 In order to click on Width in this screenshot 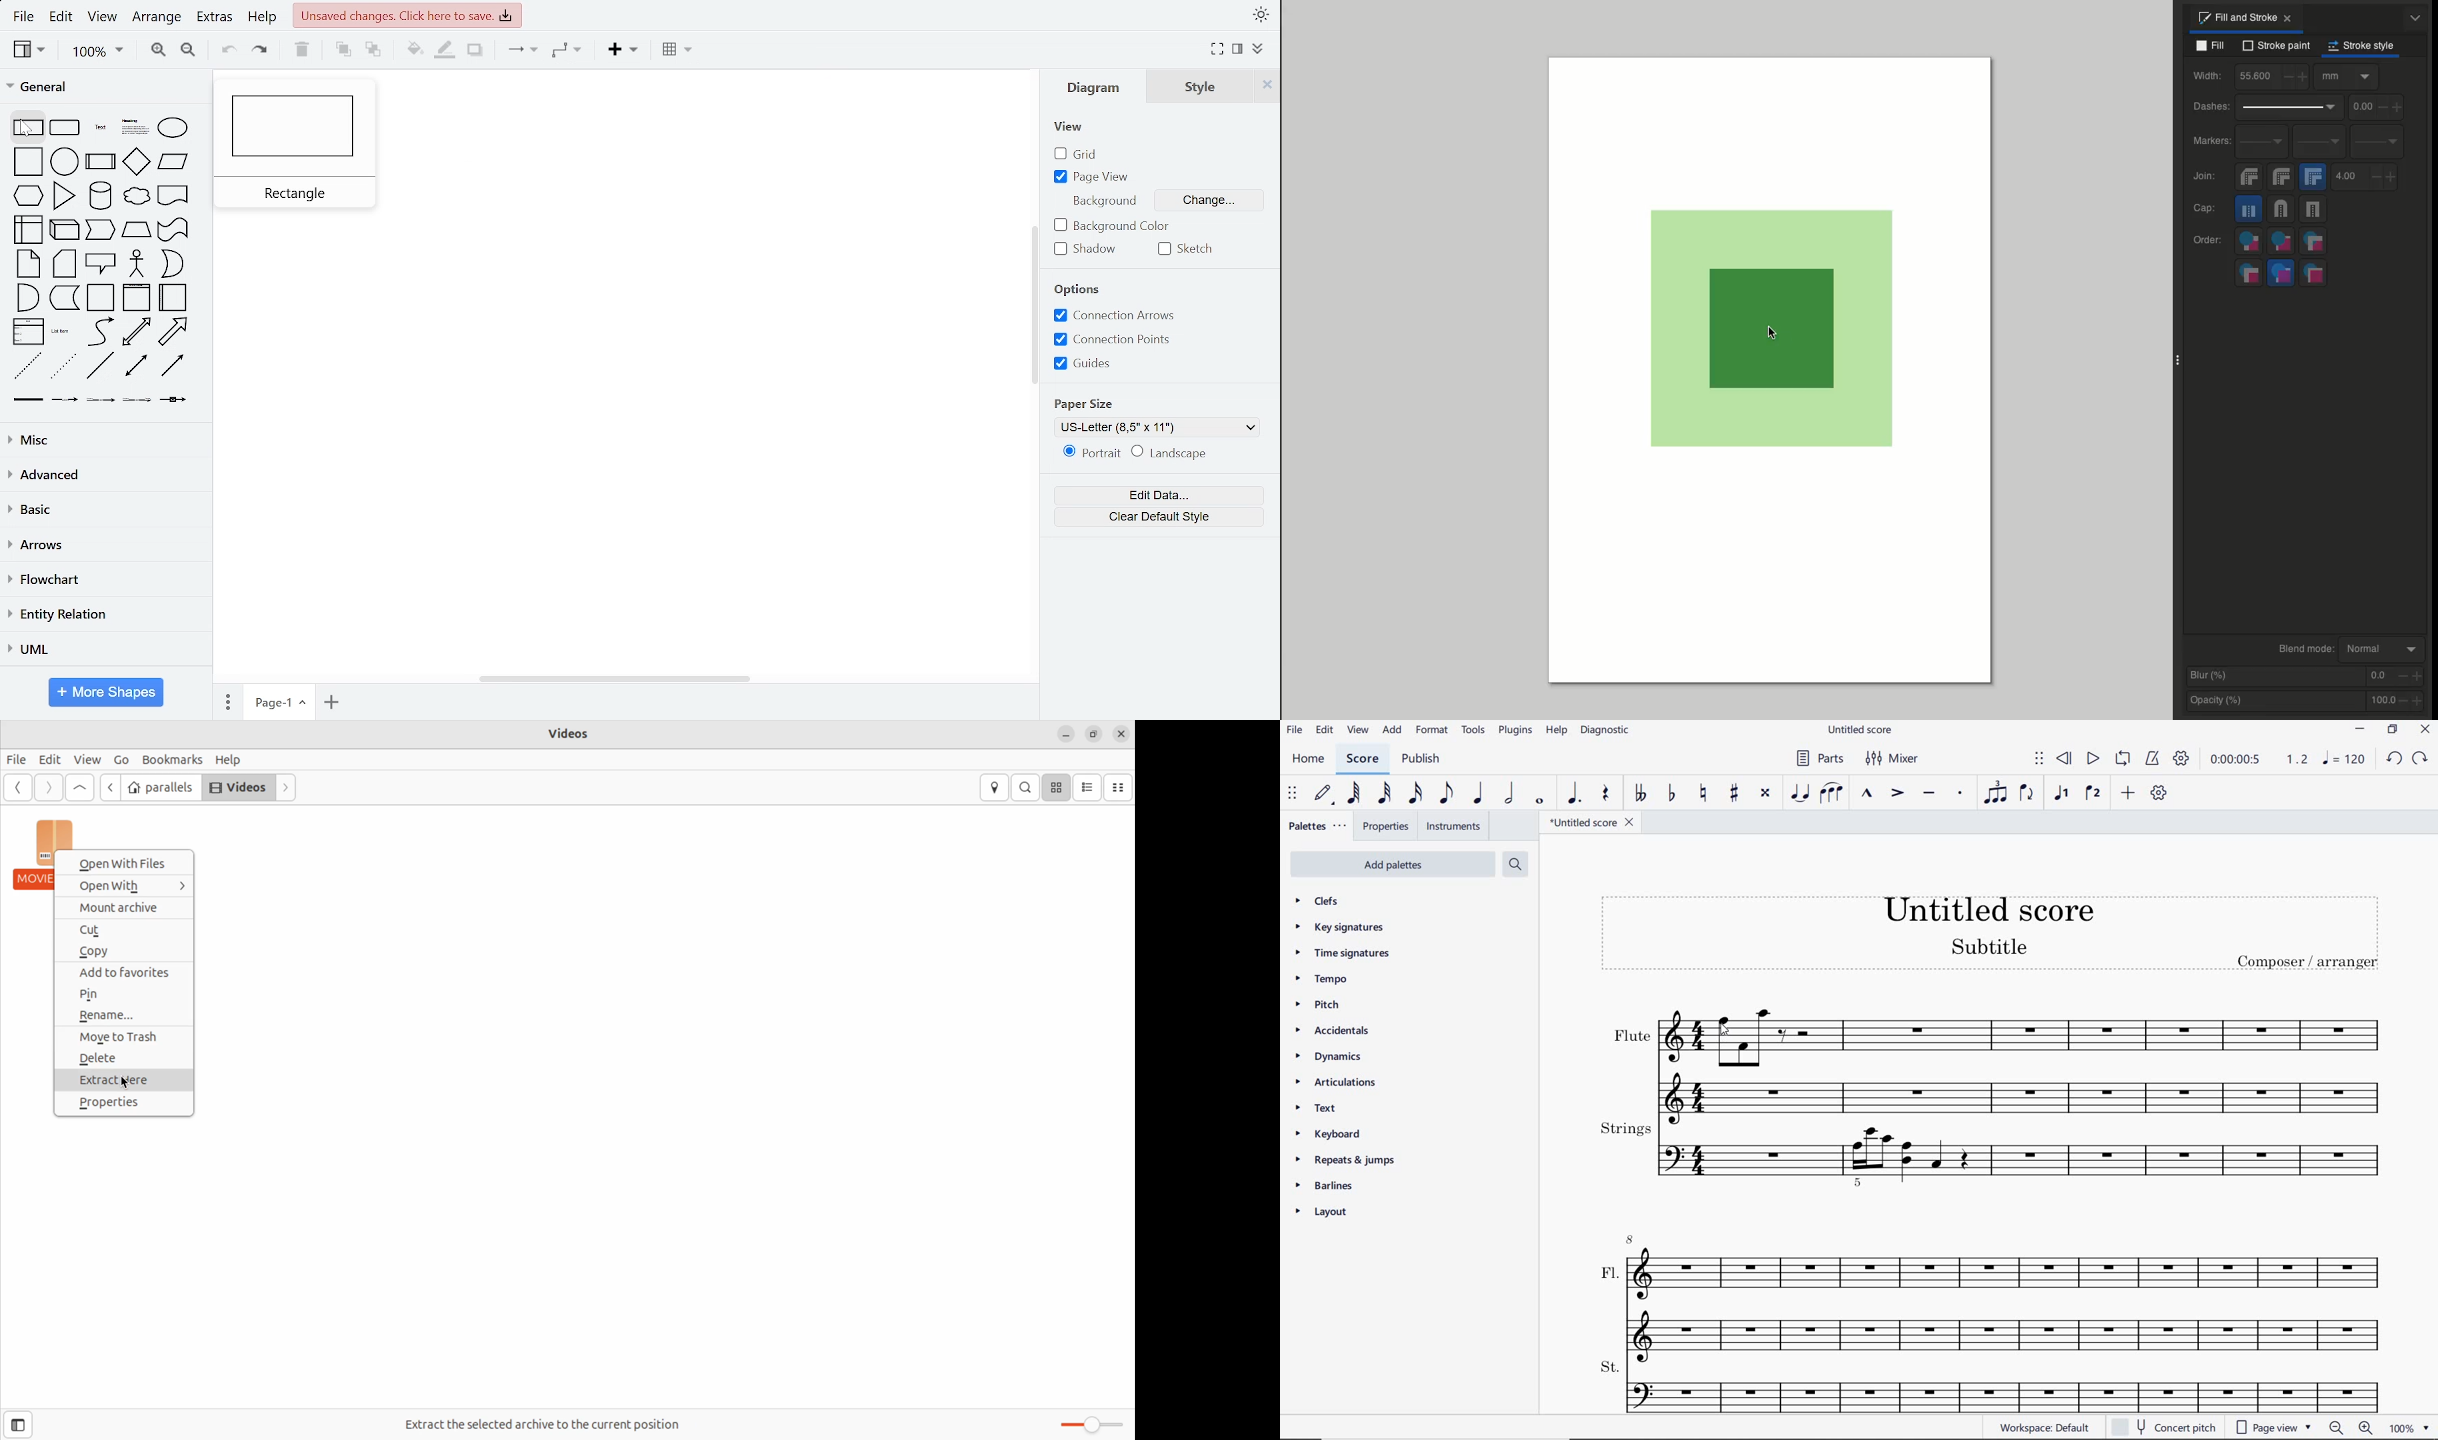, I will do `click(2206, 76)`.